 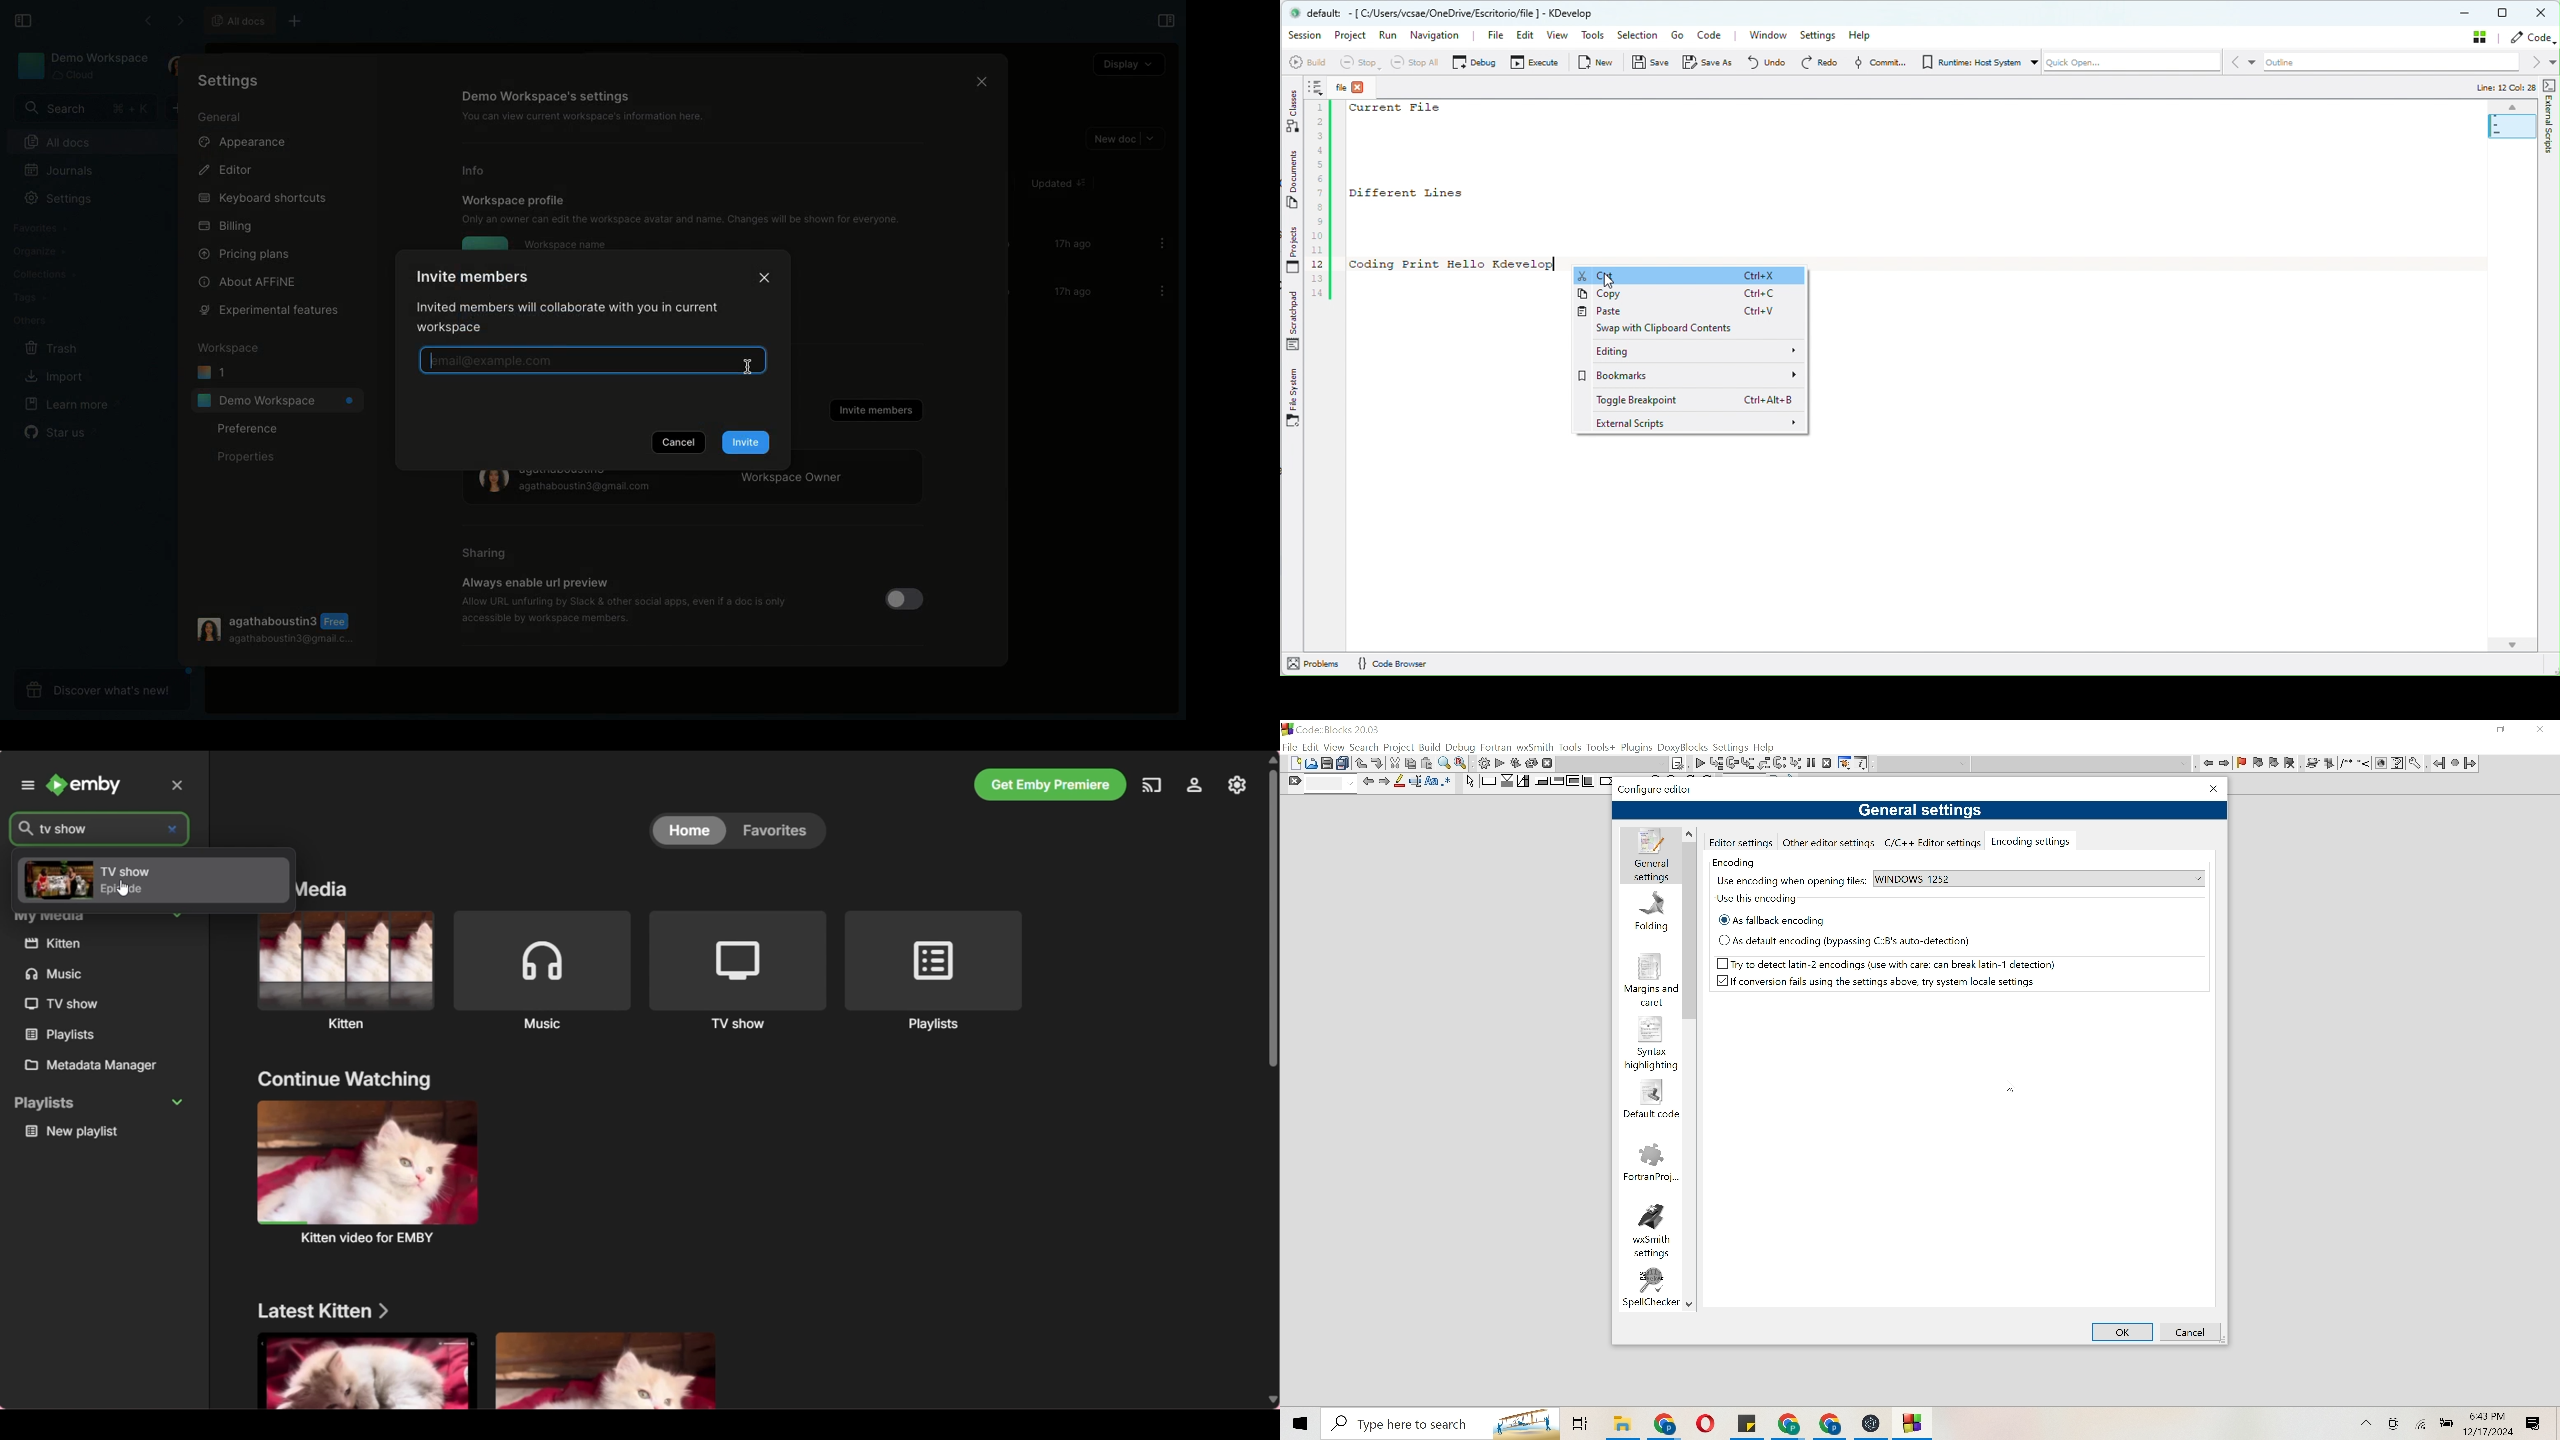 What do you see at coordinates (2396, 1423) in the screenshot?
I see `Camera` at bounding box center [2396, 1423].